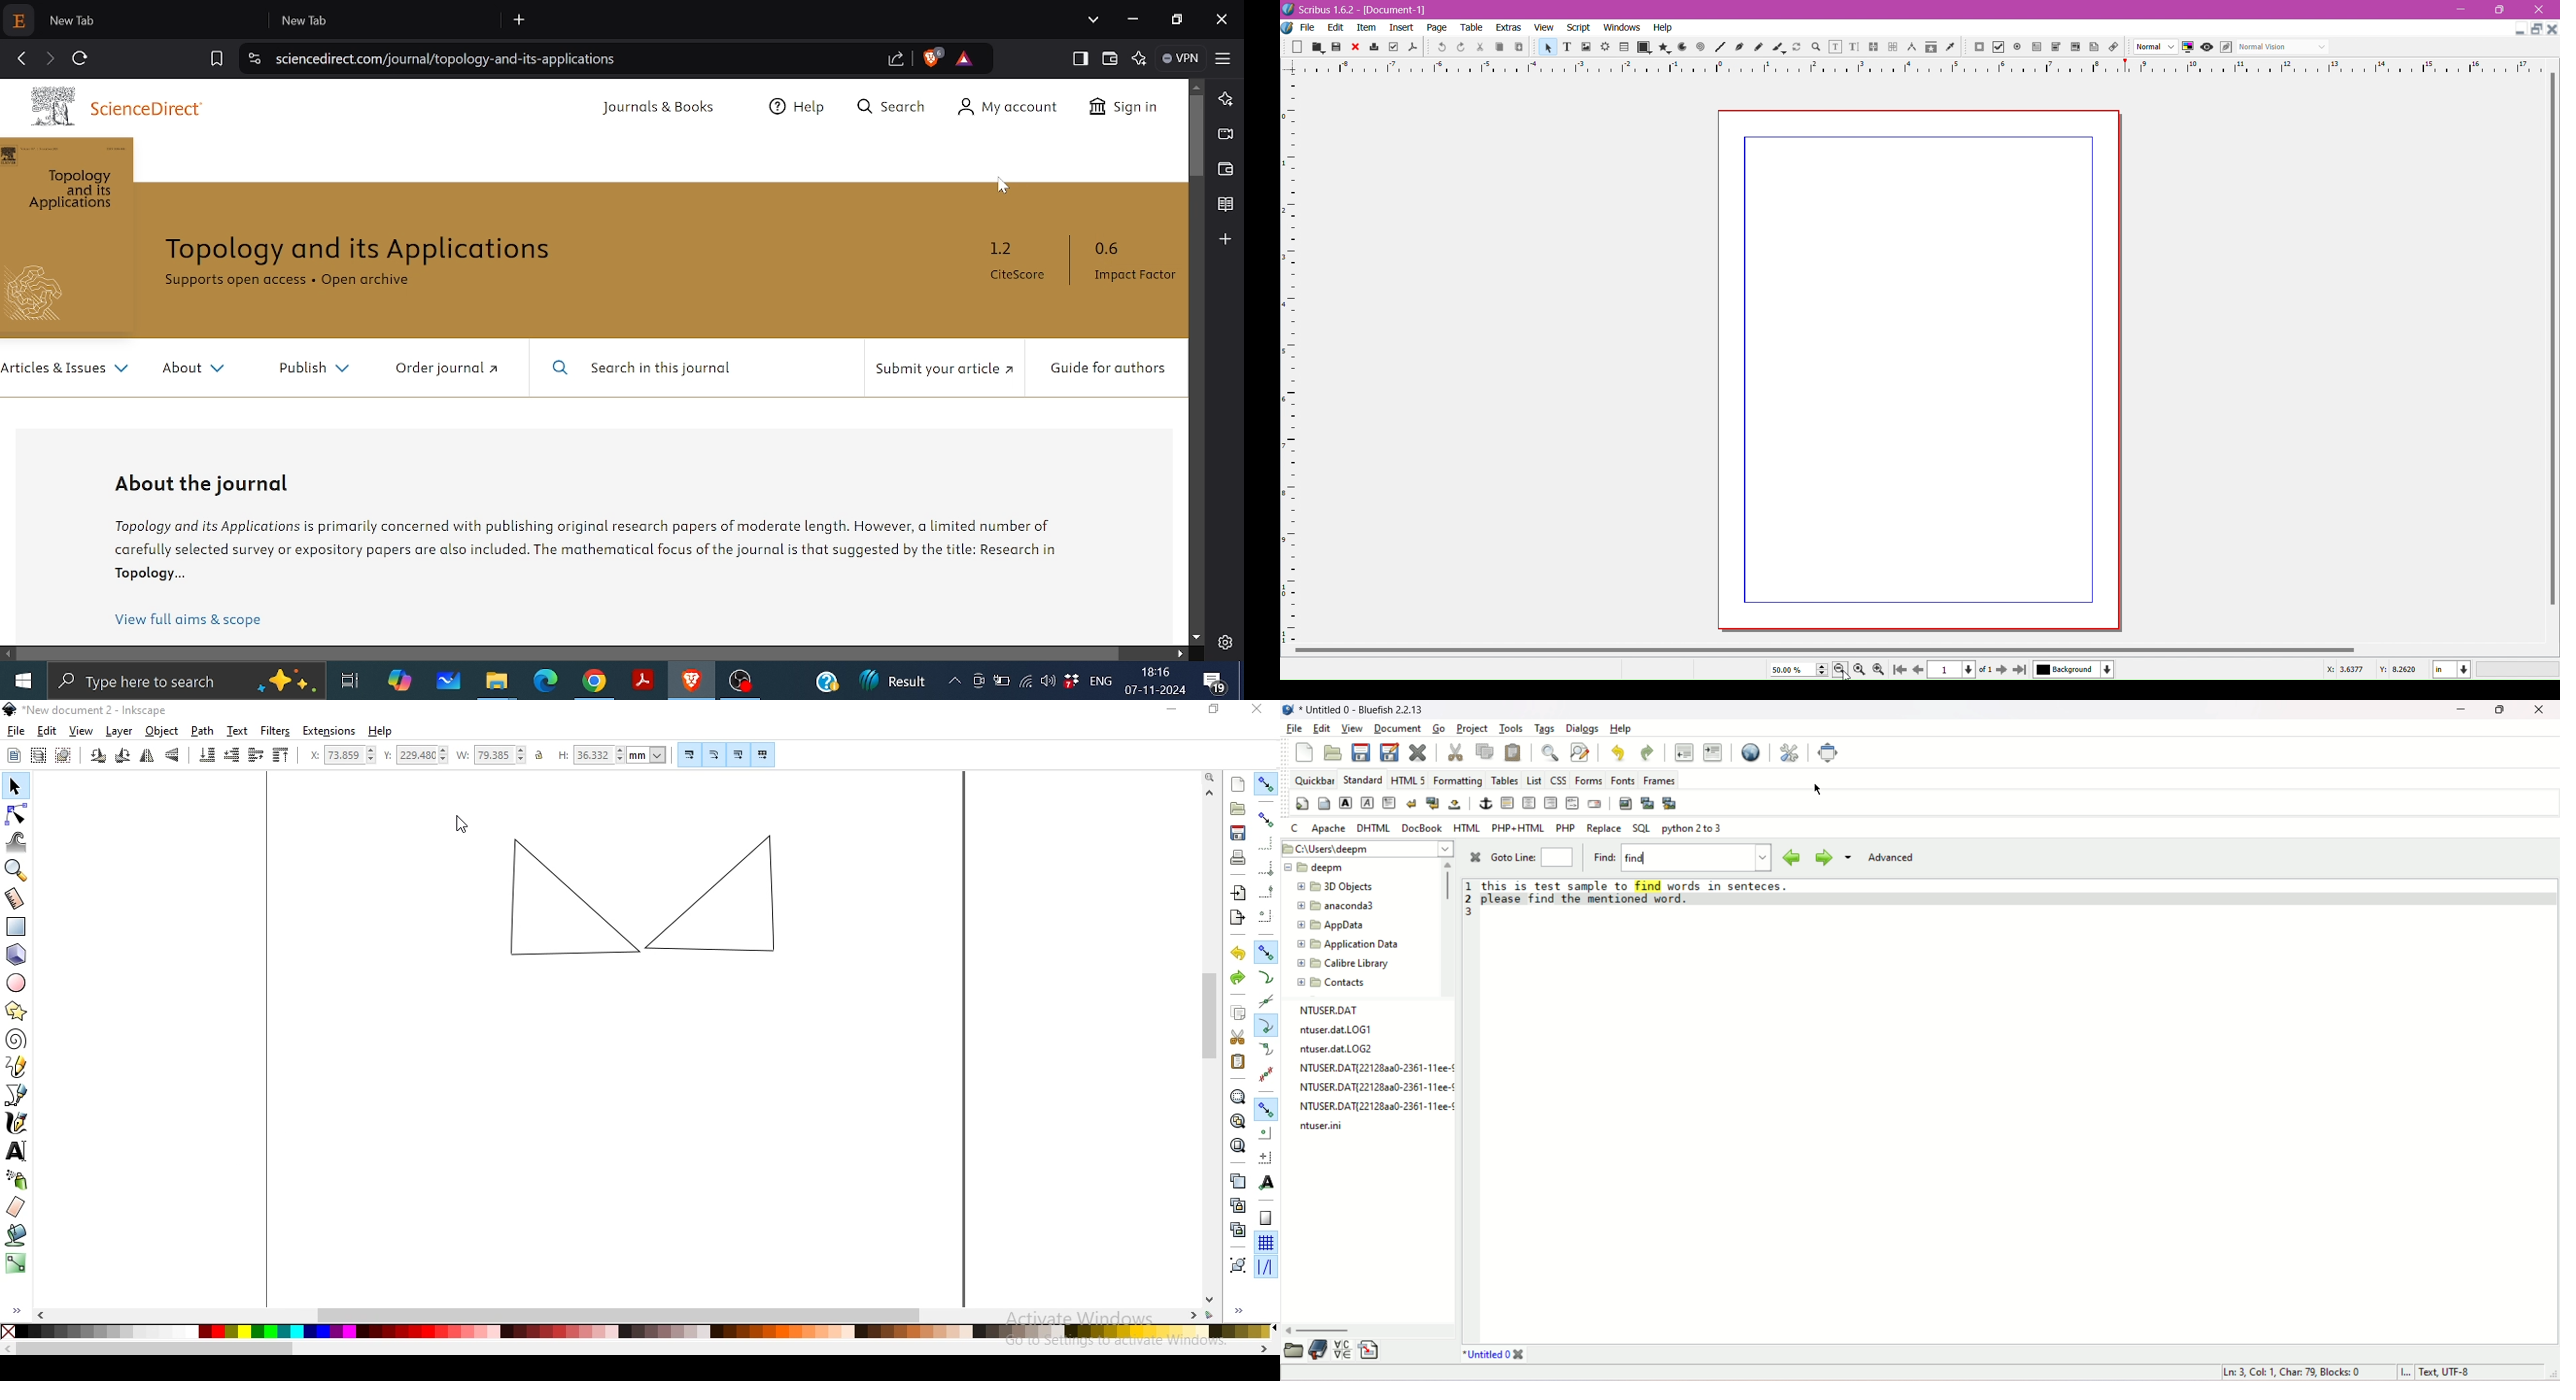  I want to click on height of selection, so click(612, 754).